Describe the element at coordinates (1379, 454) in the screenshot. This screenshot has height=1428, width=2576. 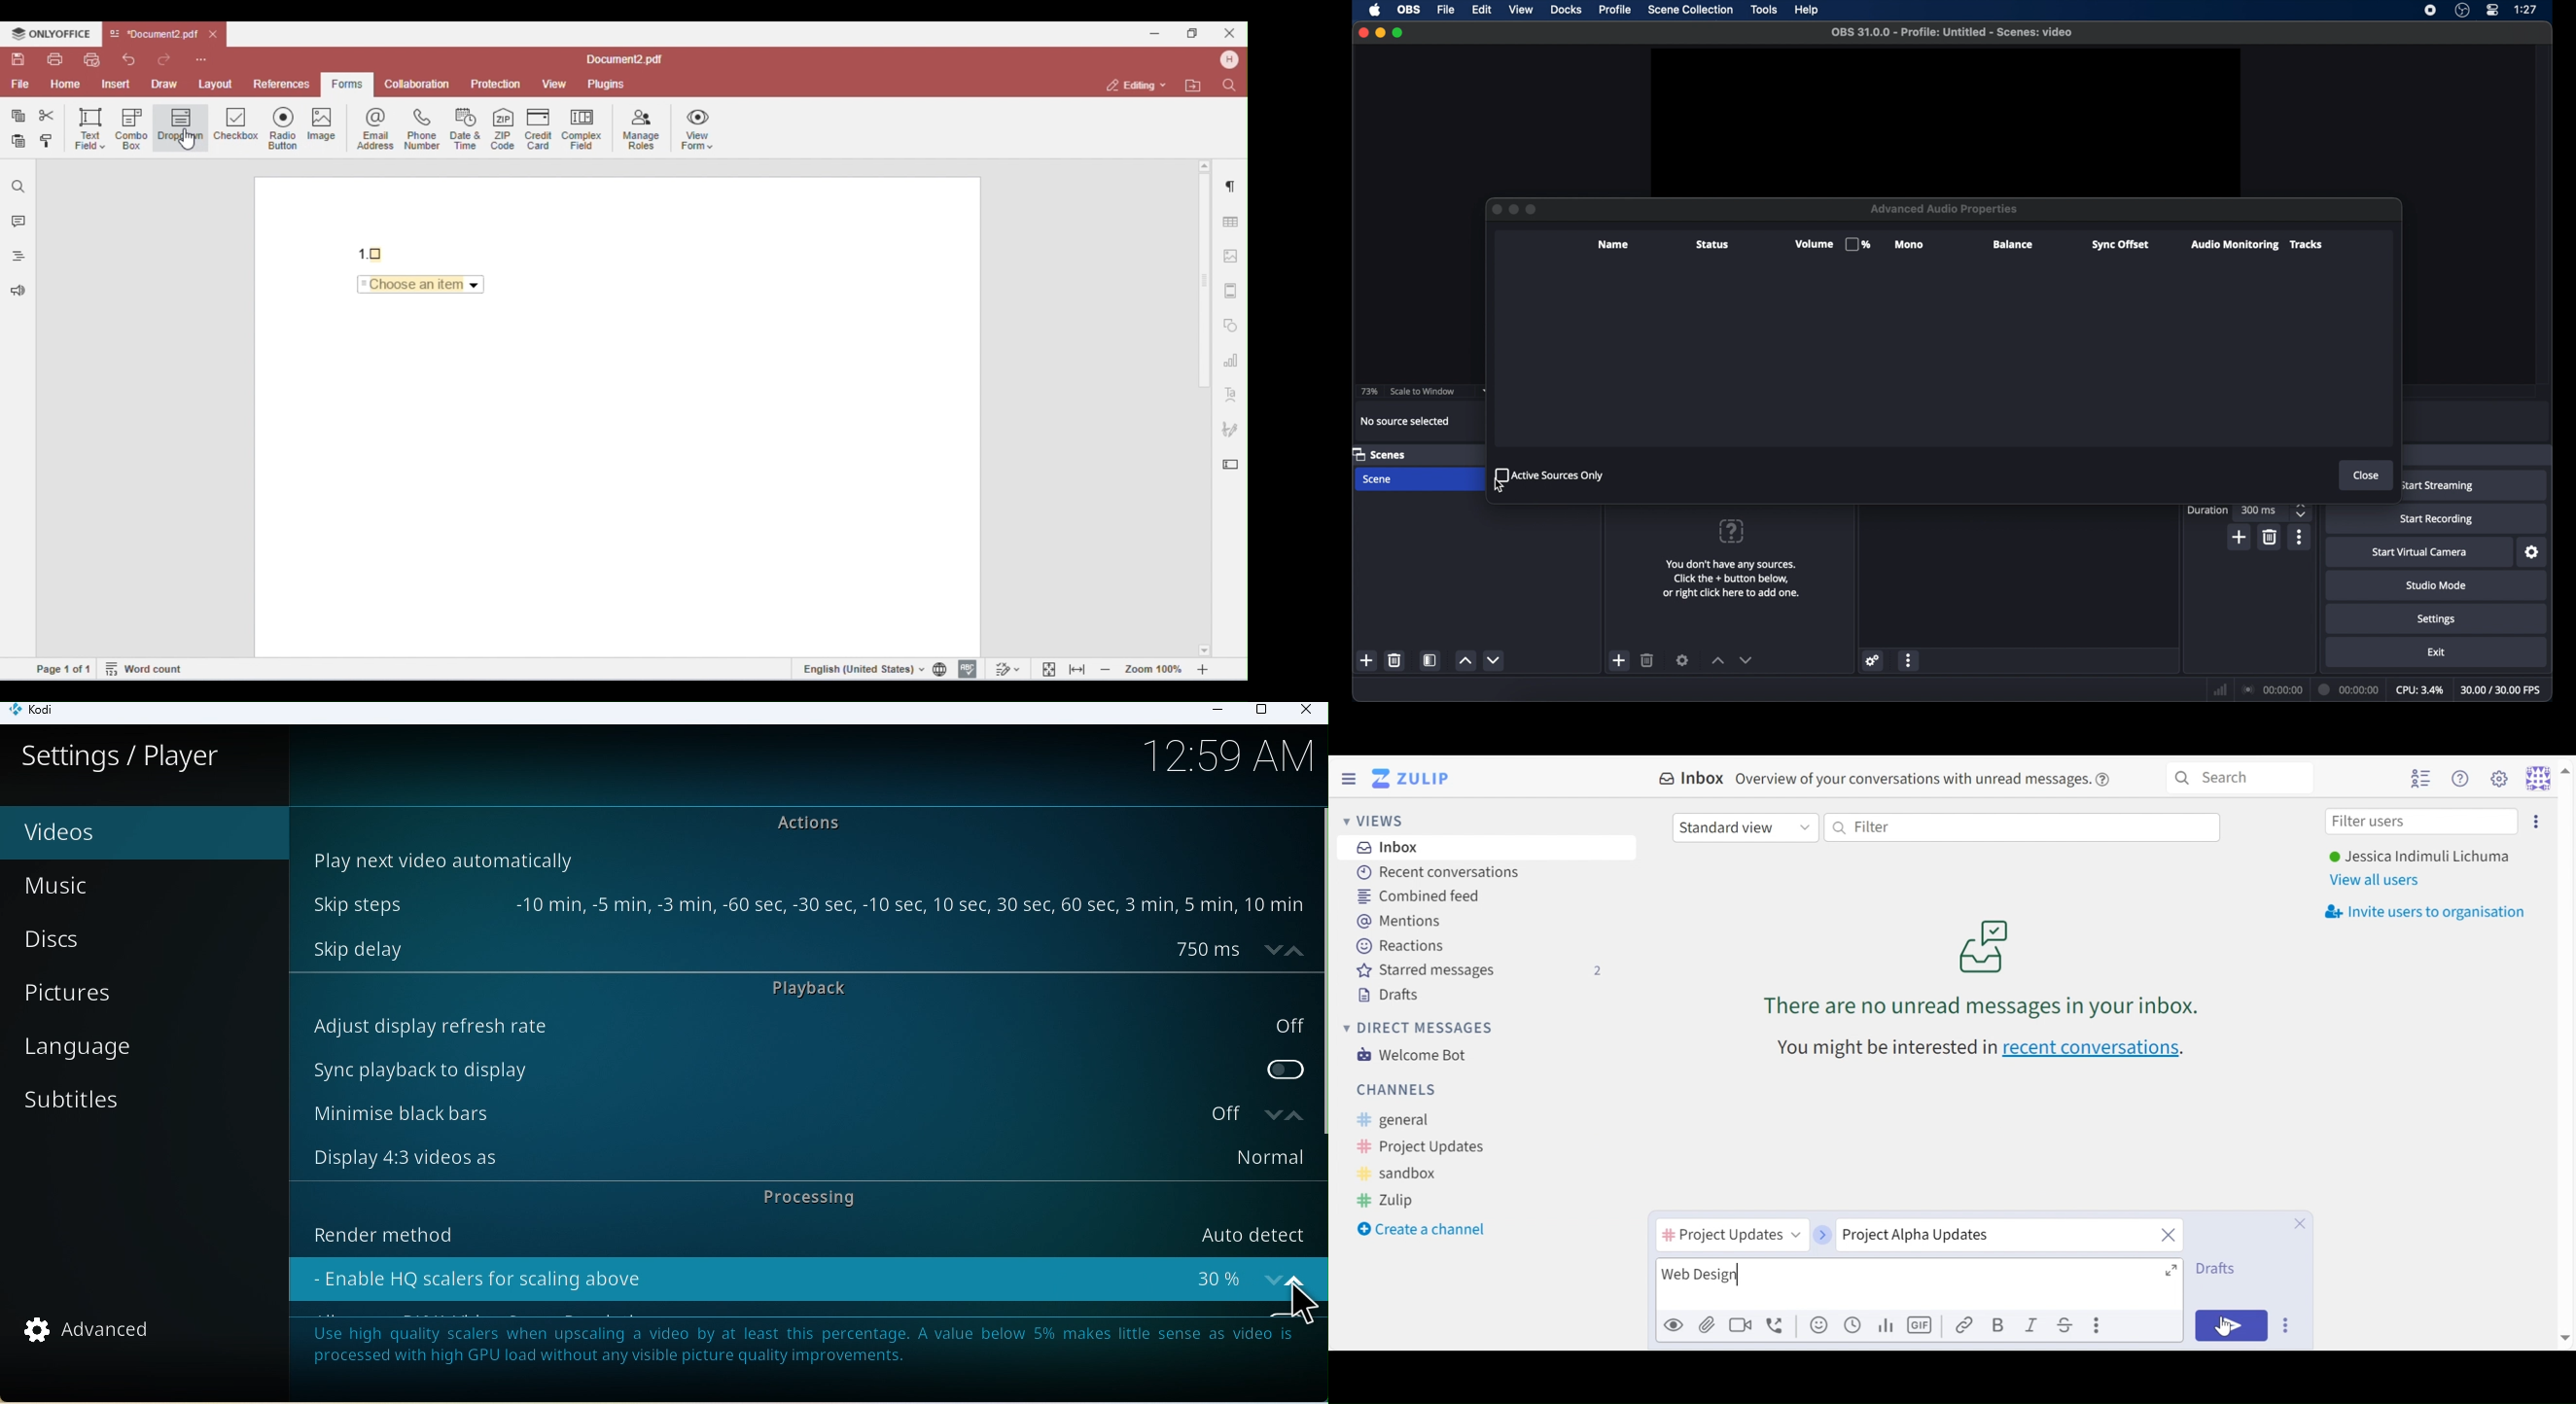
I see `scene` at that location.